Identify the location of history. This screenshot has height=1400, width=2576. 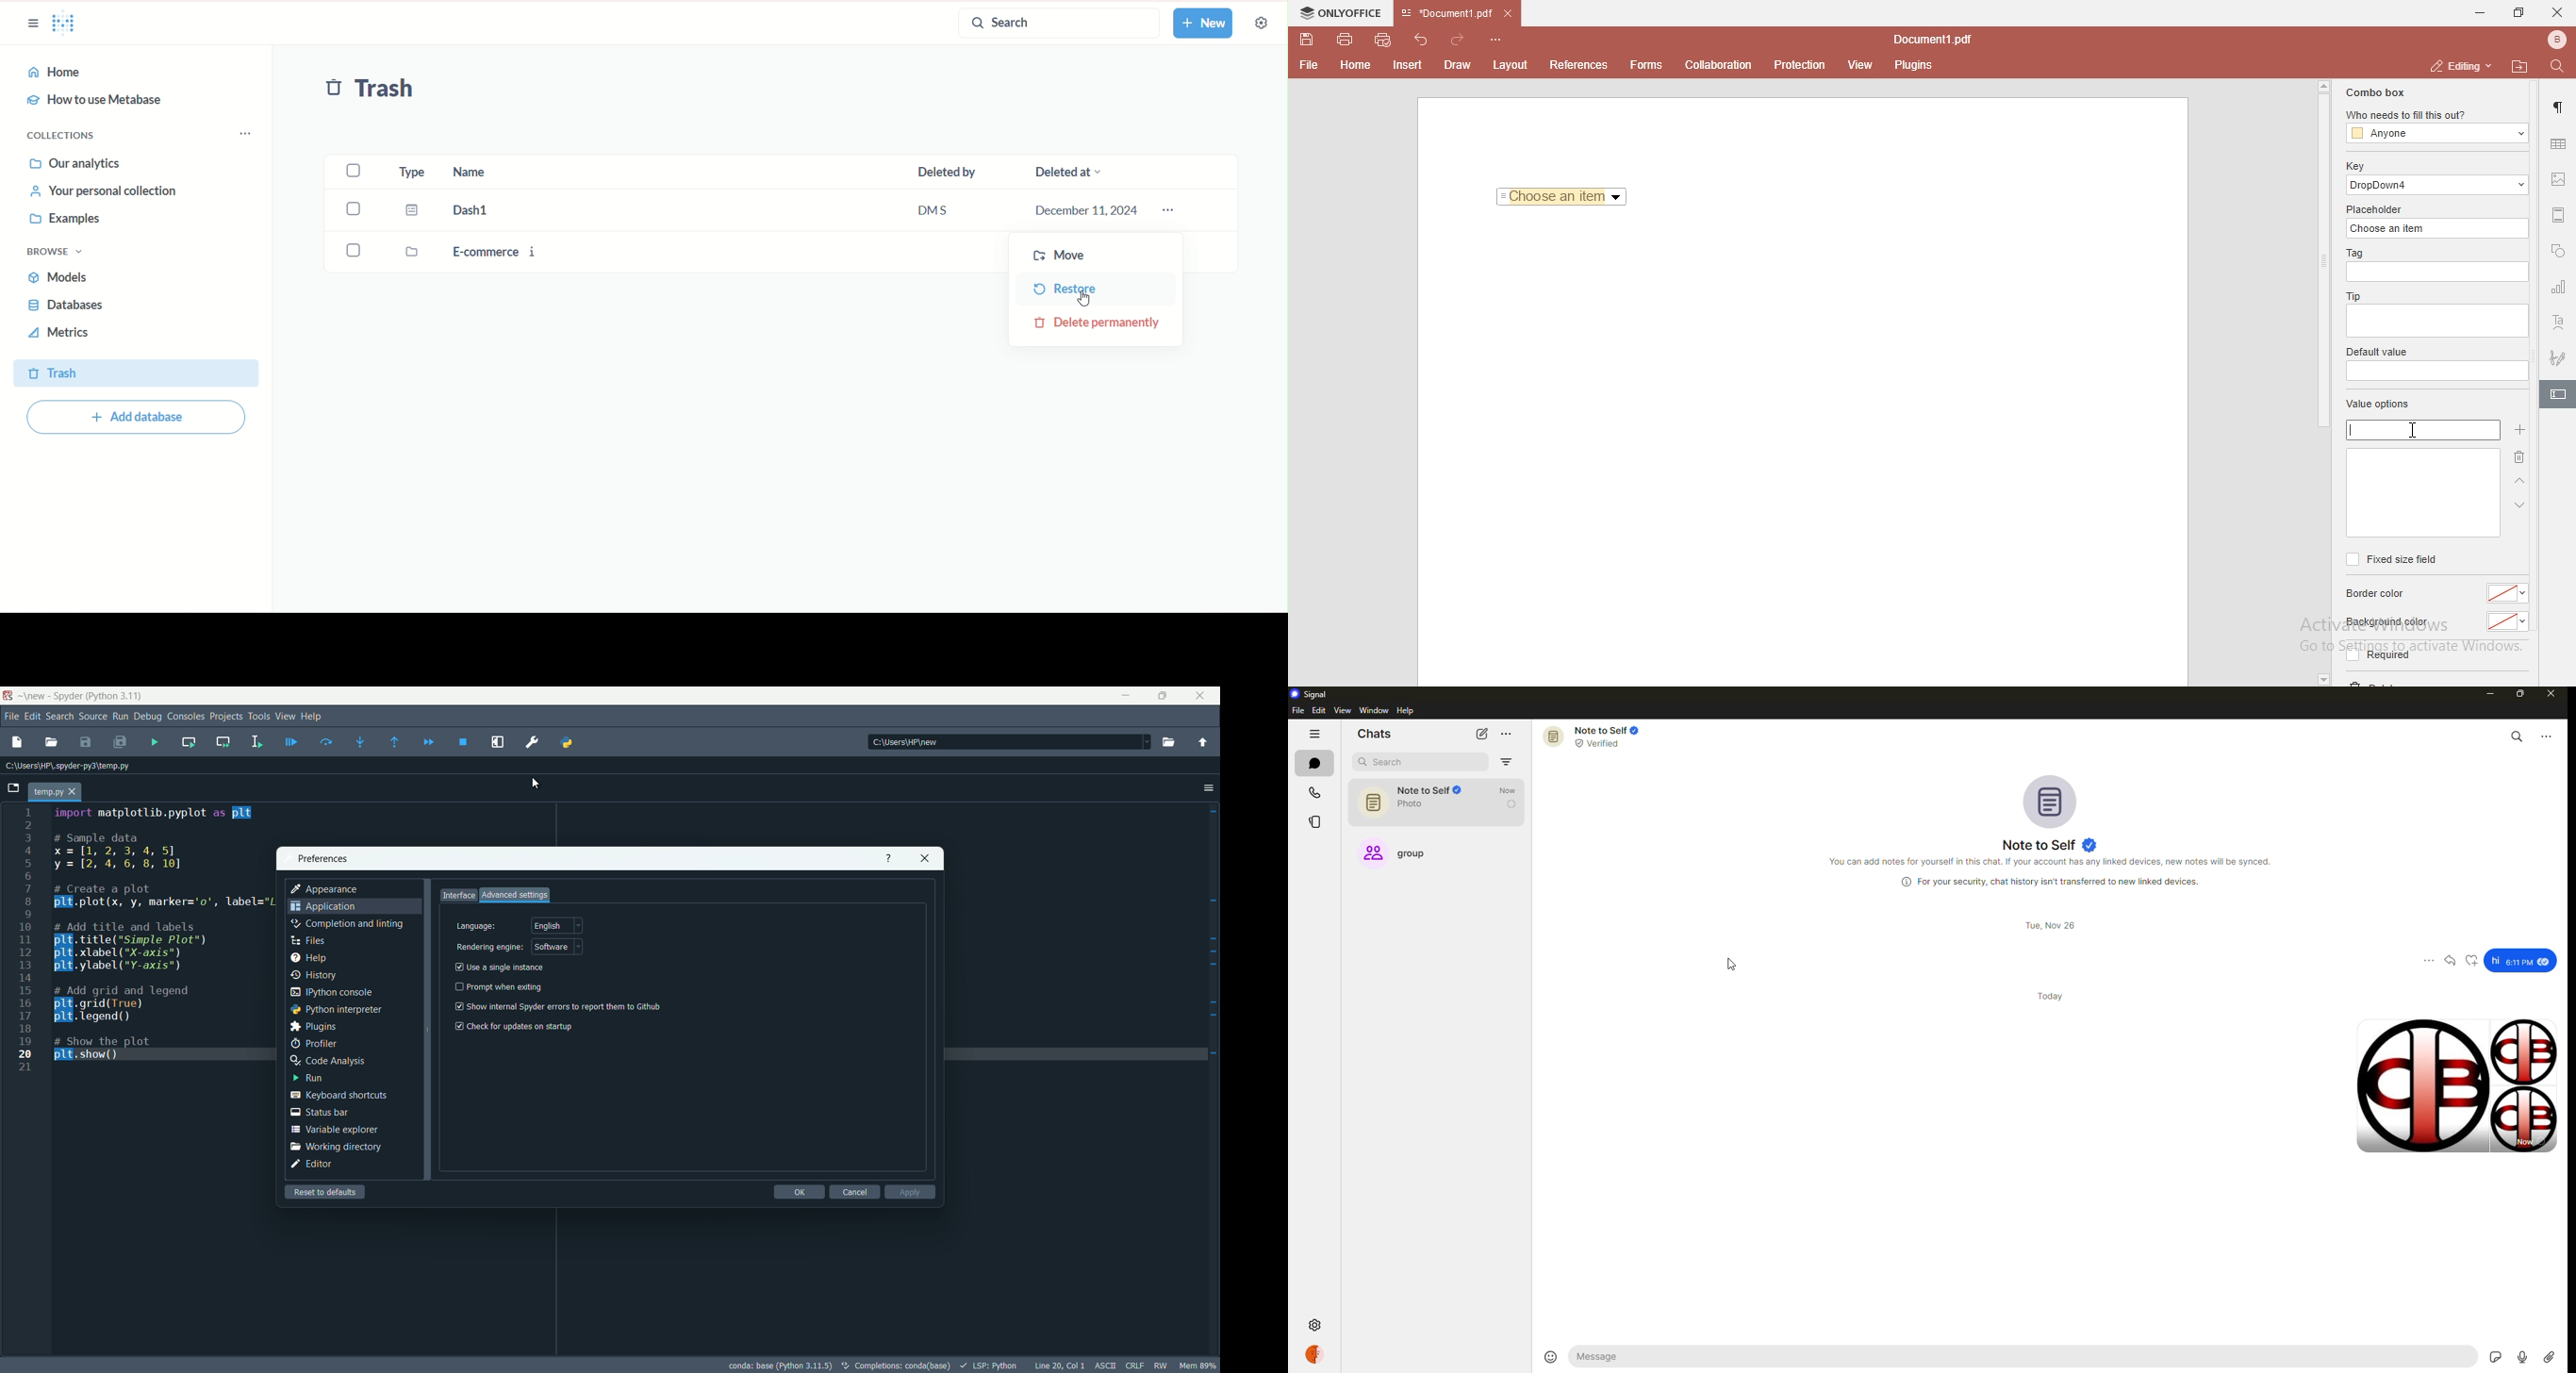
(311, 975).